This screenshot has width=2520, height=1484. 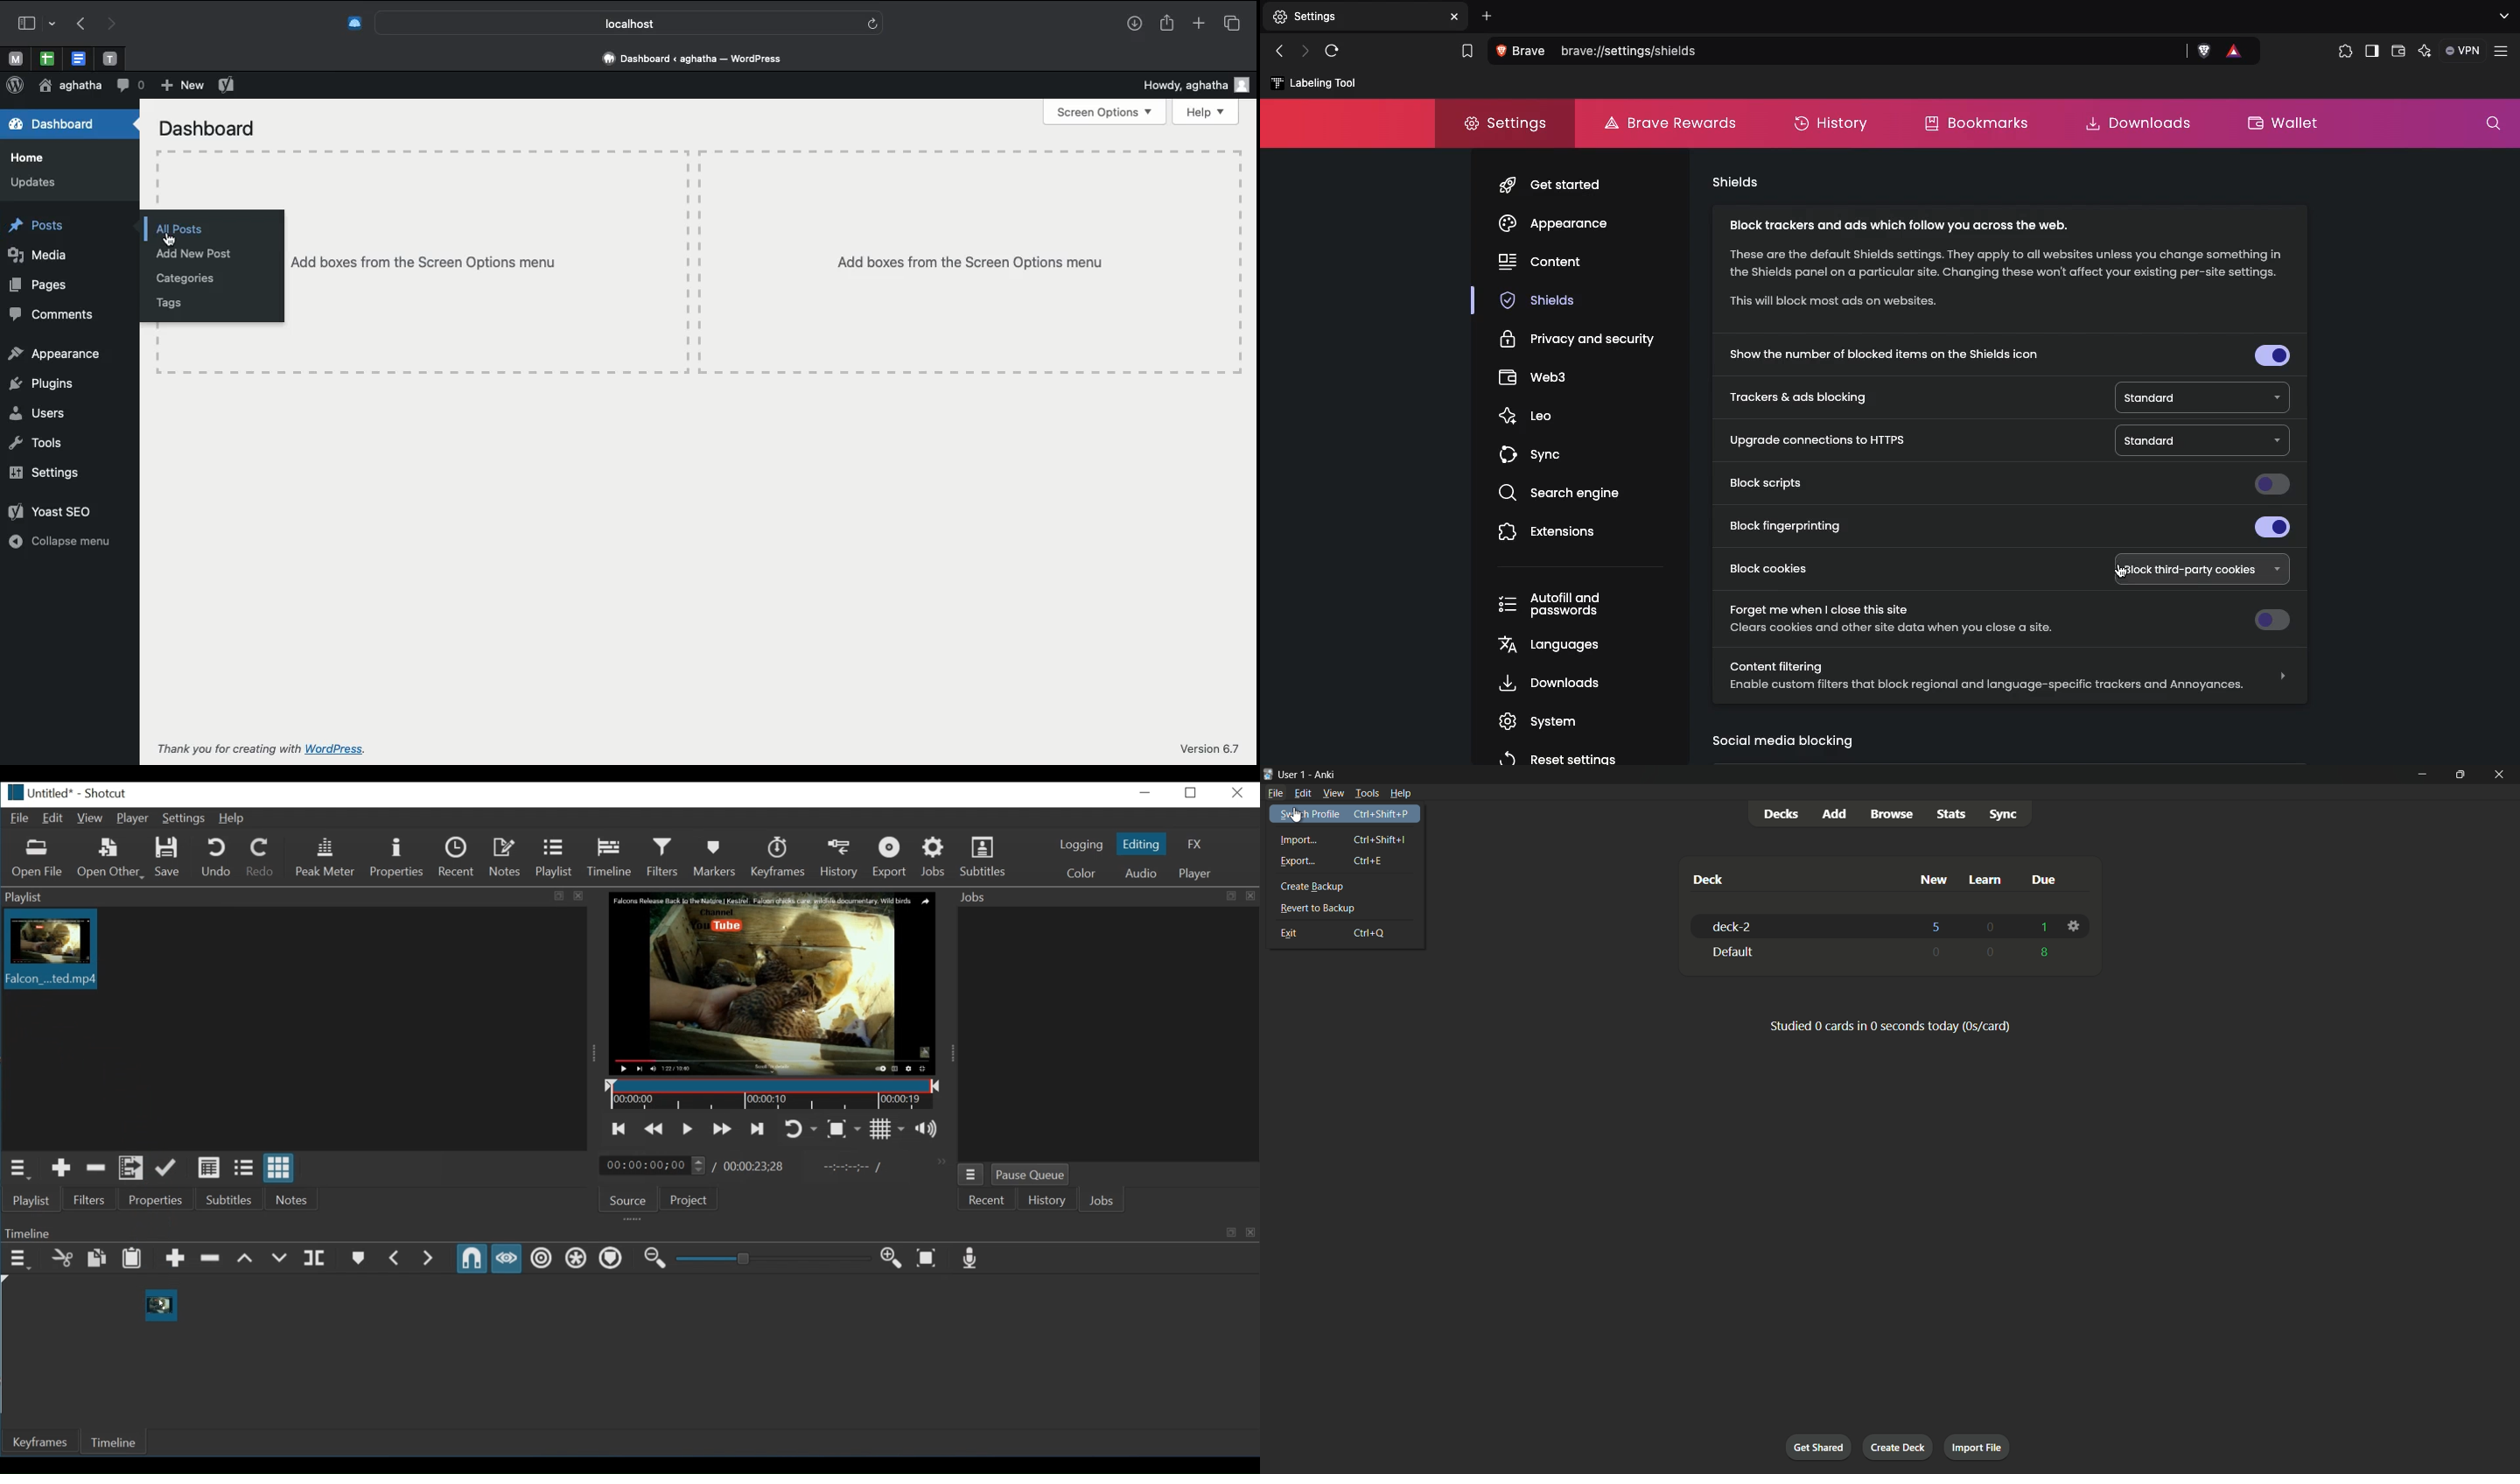 I want to click on Learn, so click(x=1988, y=879).